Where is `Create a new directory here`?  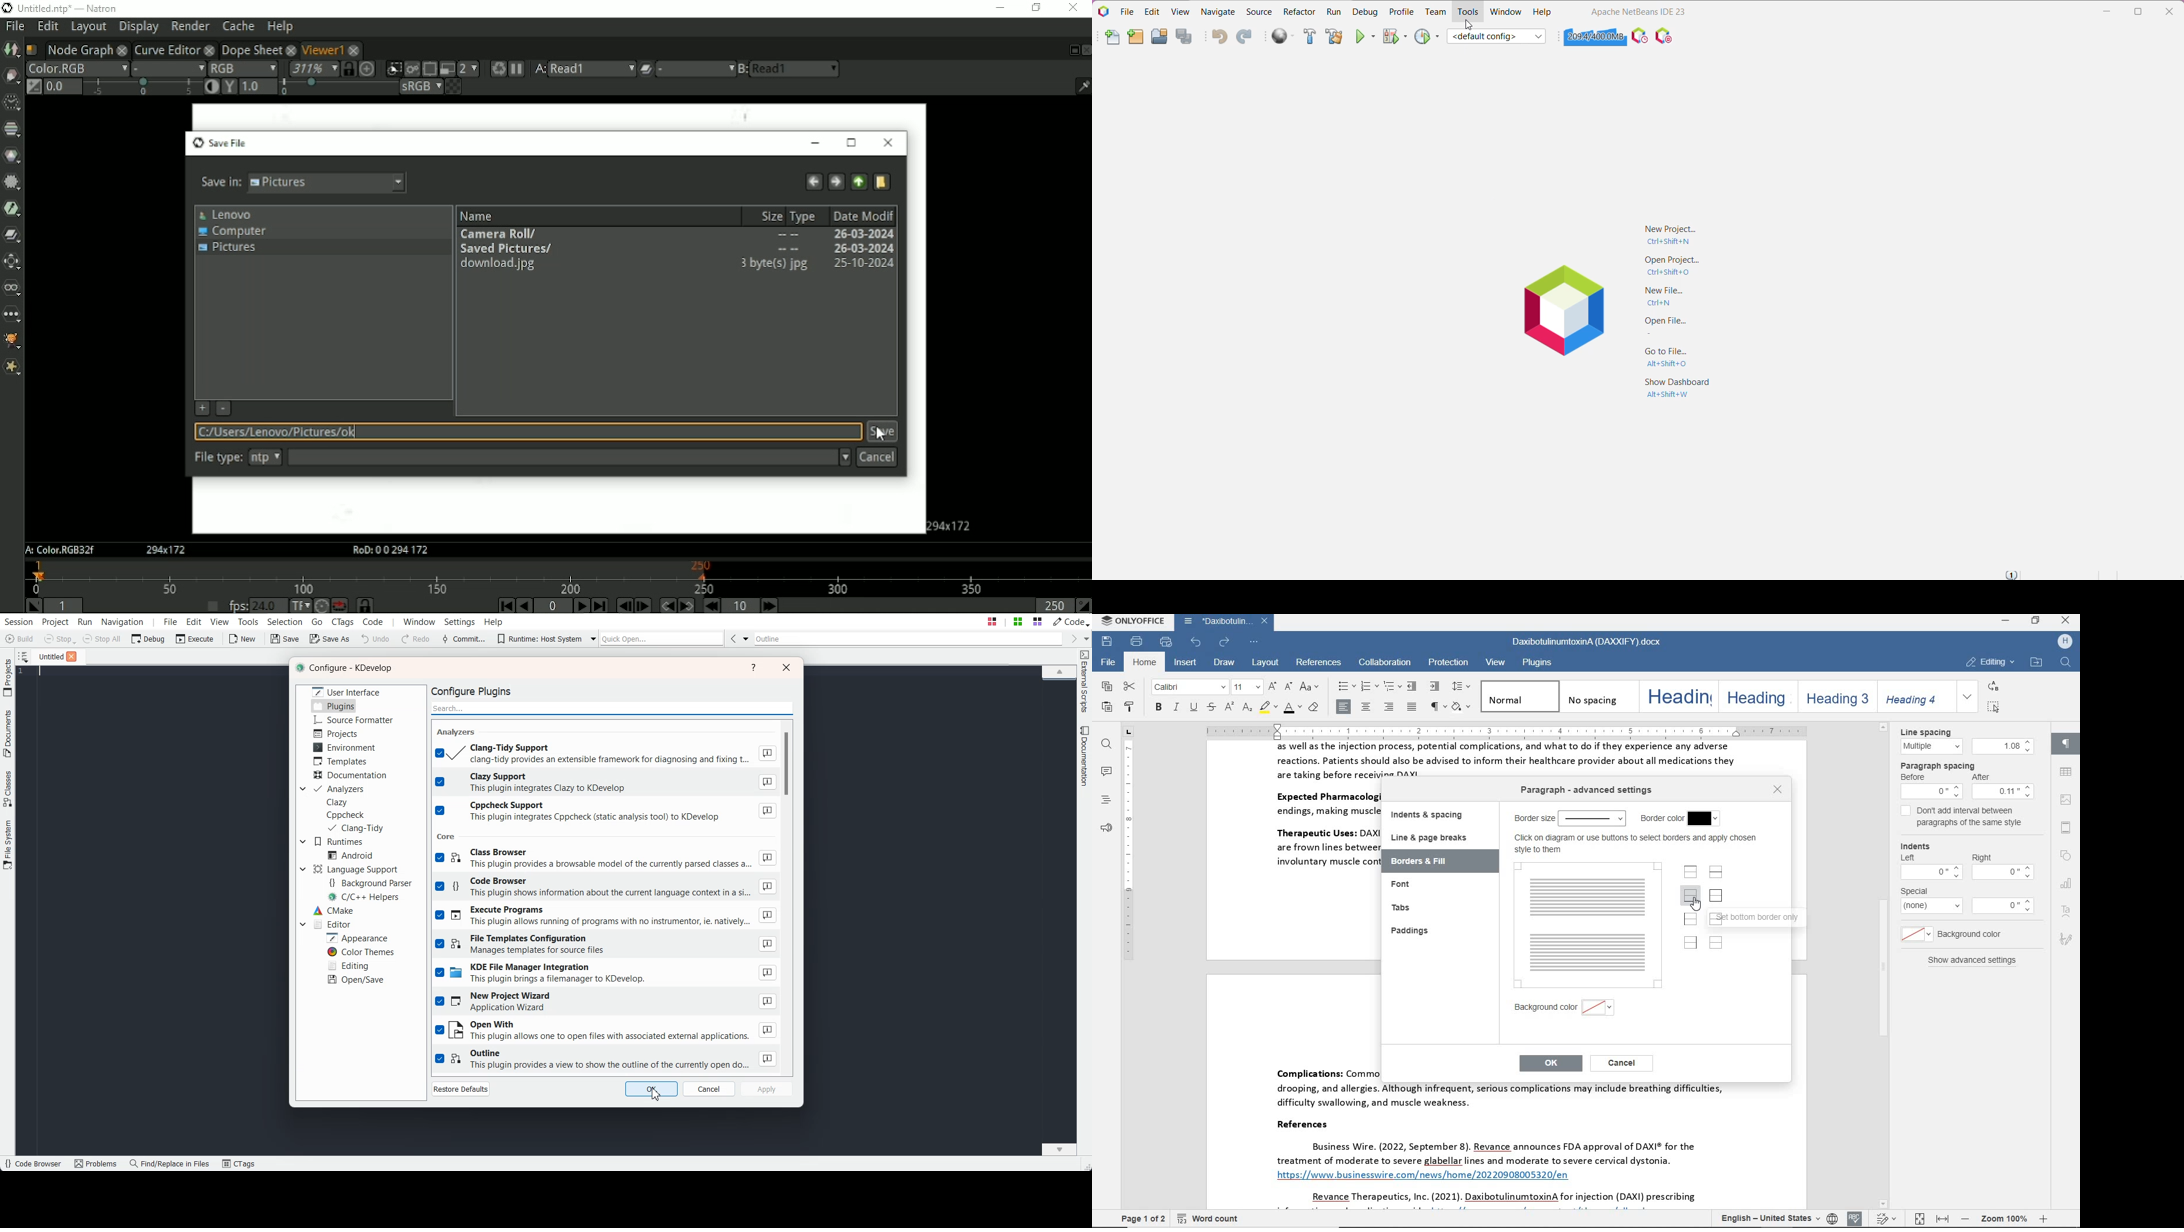 Create a new directory here is located at coordinates (881, 182).